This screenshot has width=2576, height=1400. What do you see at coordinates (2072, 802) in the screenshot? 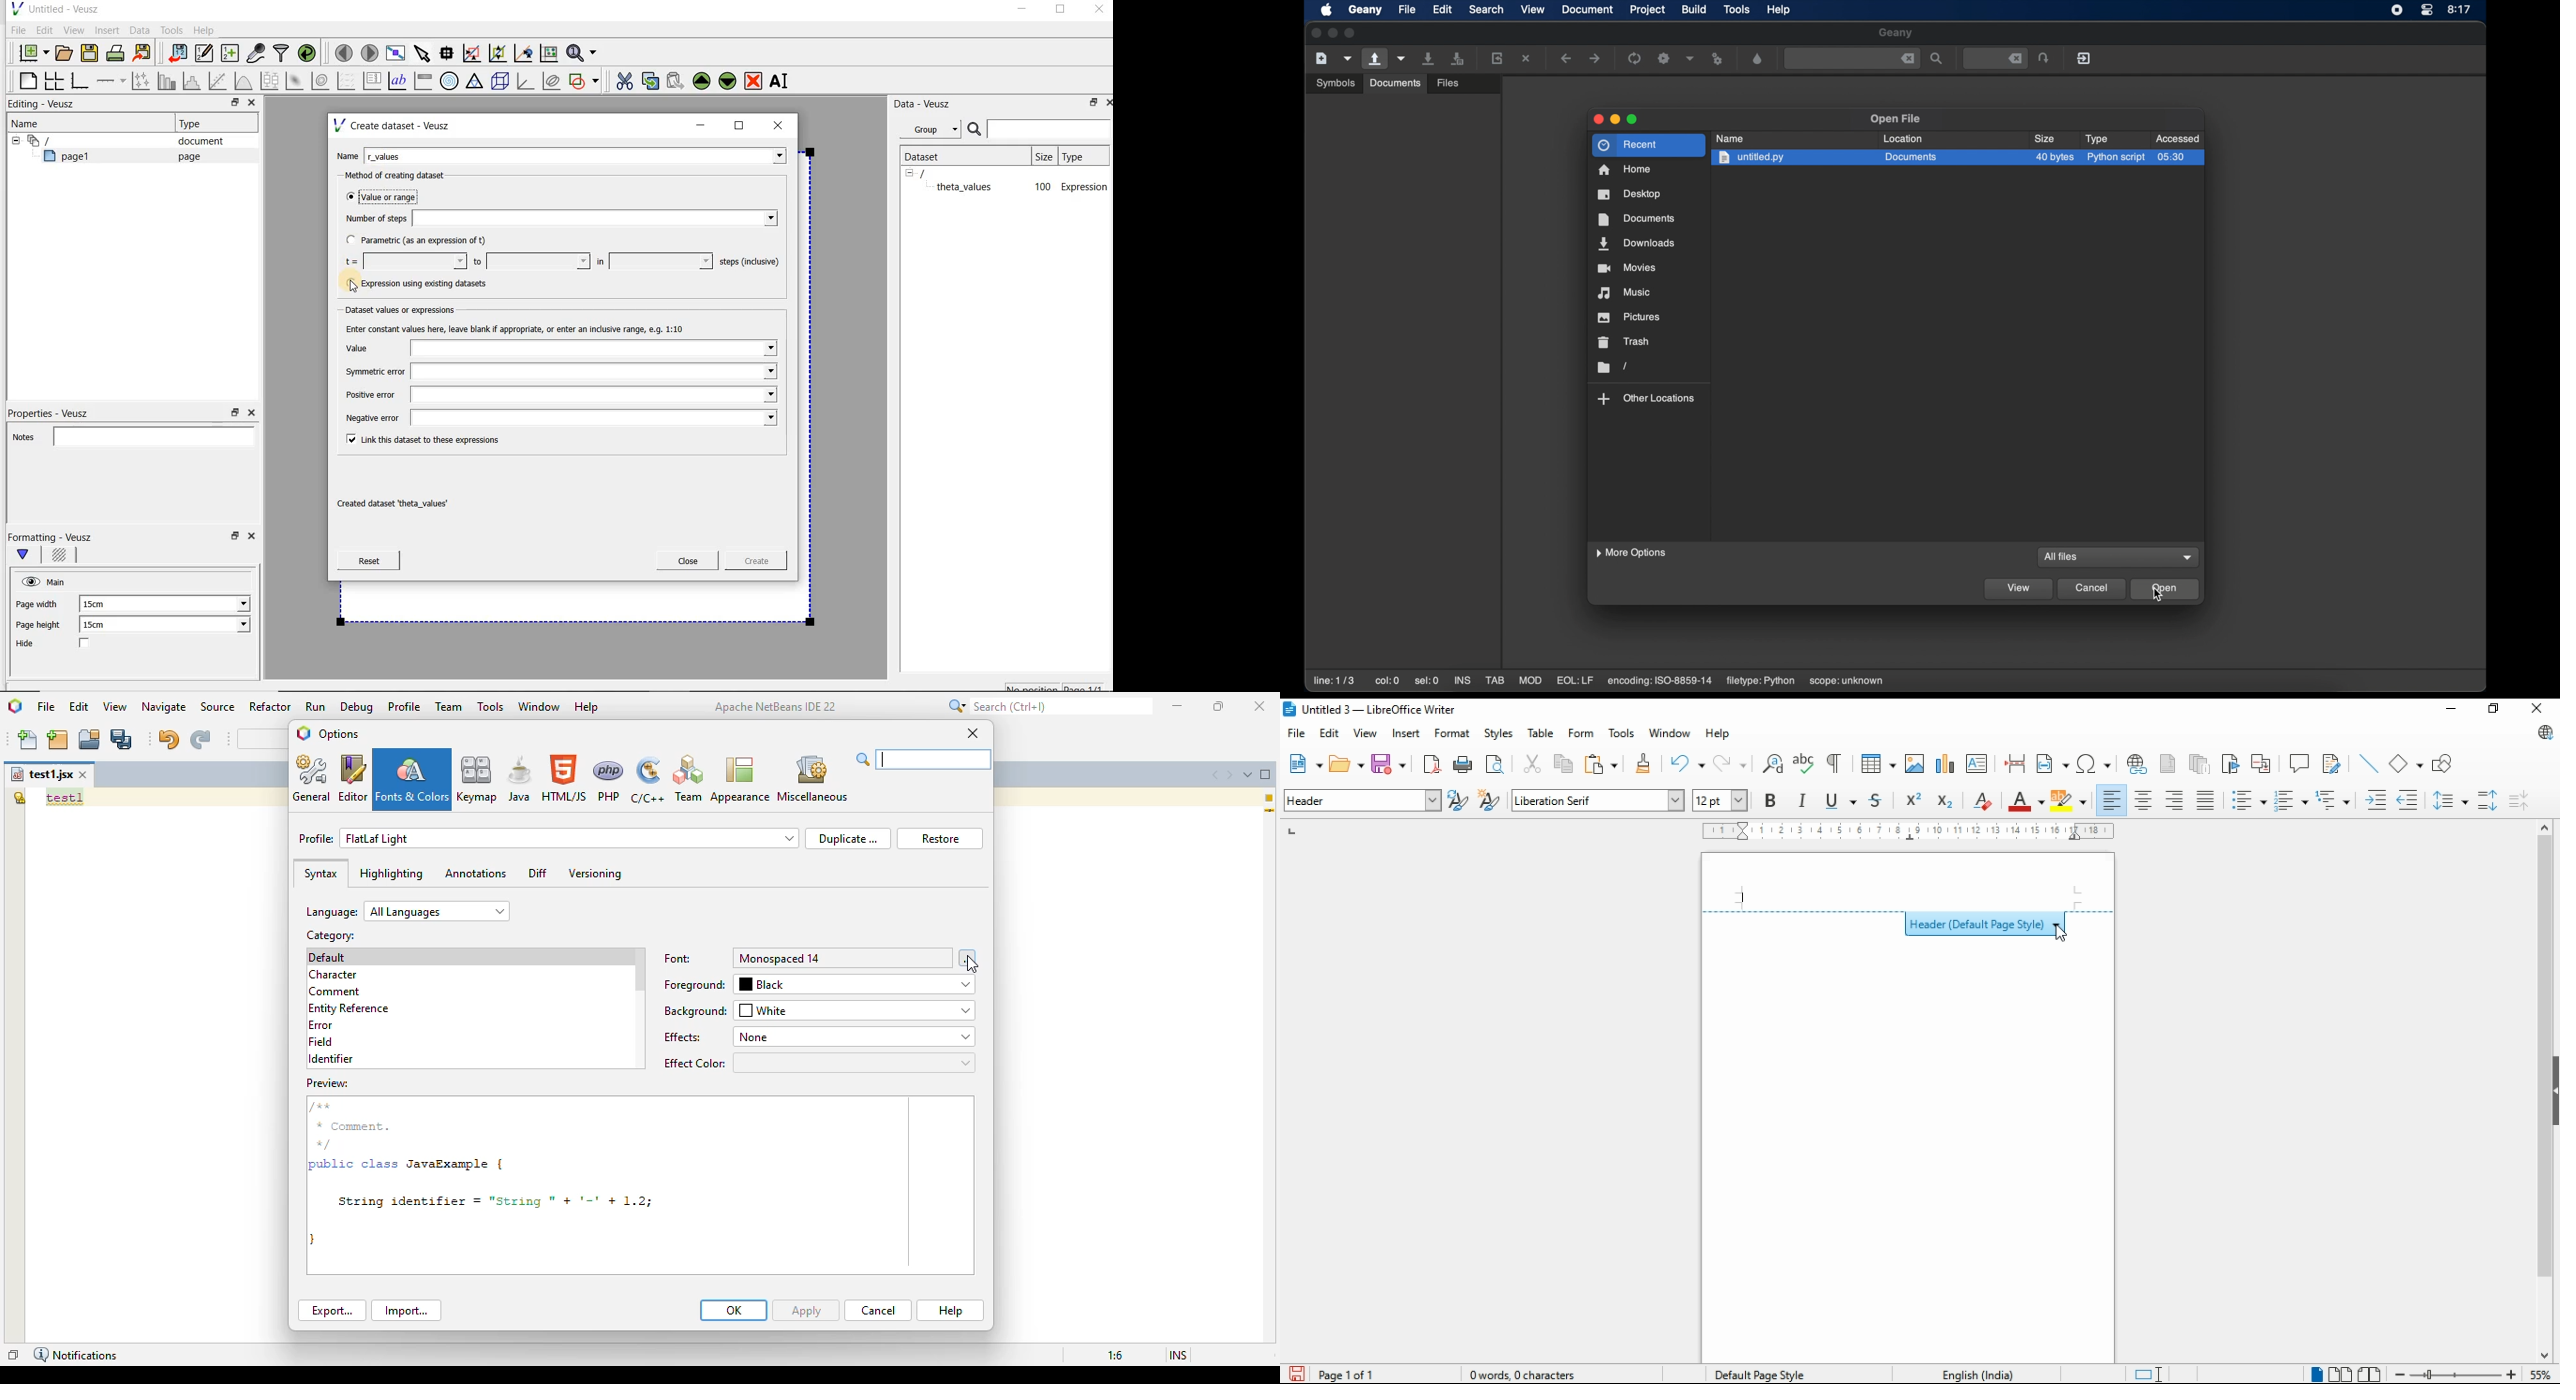
I see `highlight color` at bounding box center [2072, 802].